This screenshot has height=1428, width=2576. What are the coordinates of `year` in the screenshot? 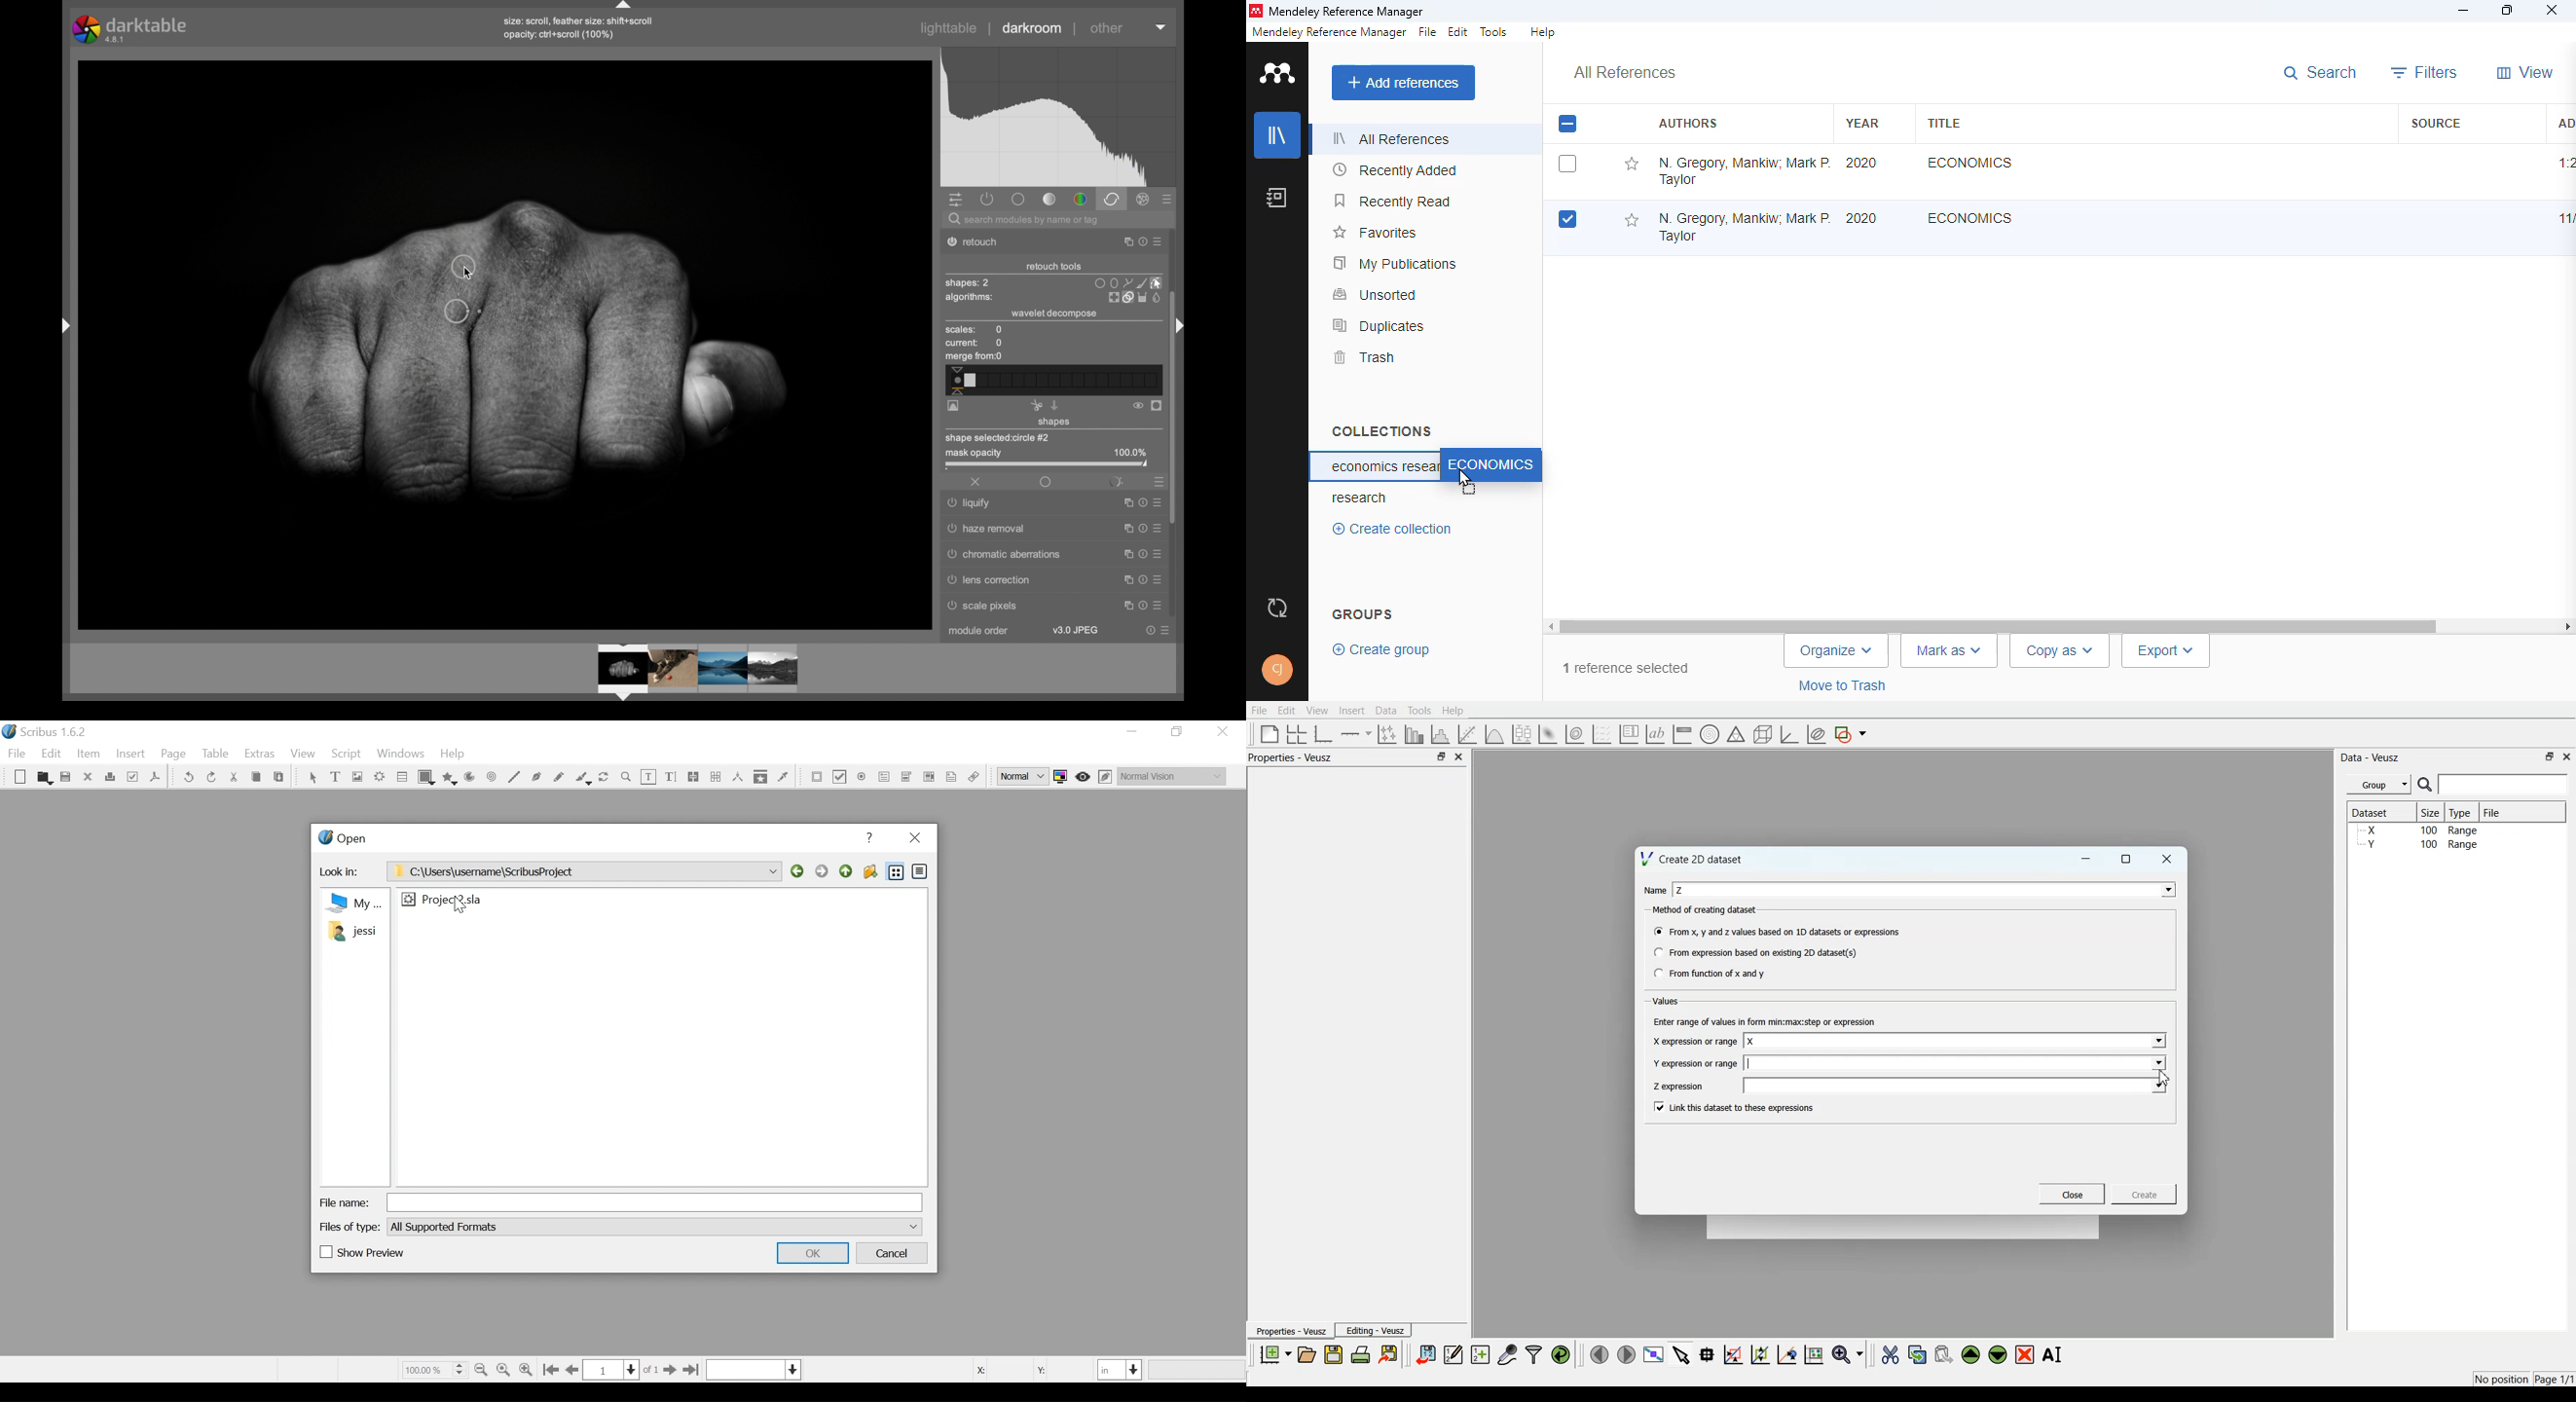 It's located at (1862, 123).